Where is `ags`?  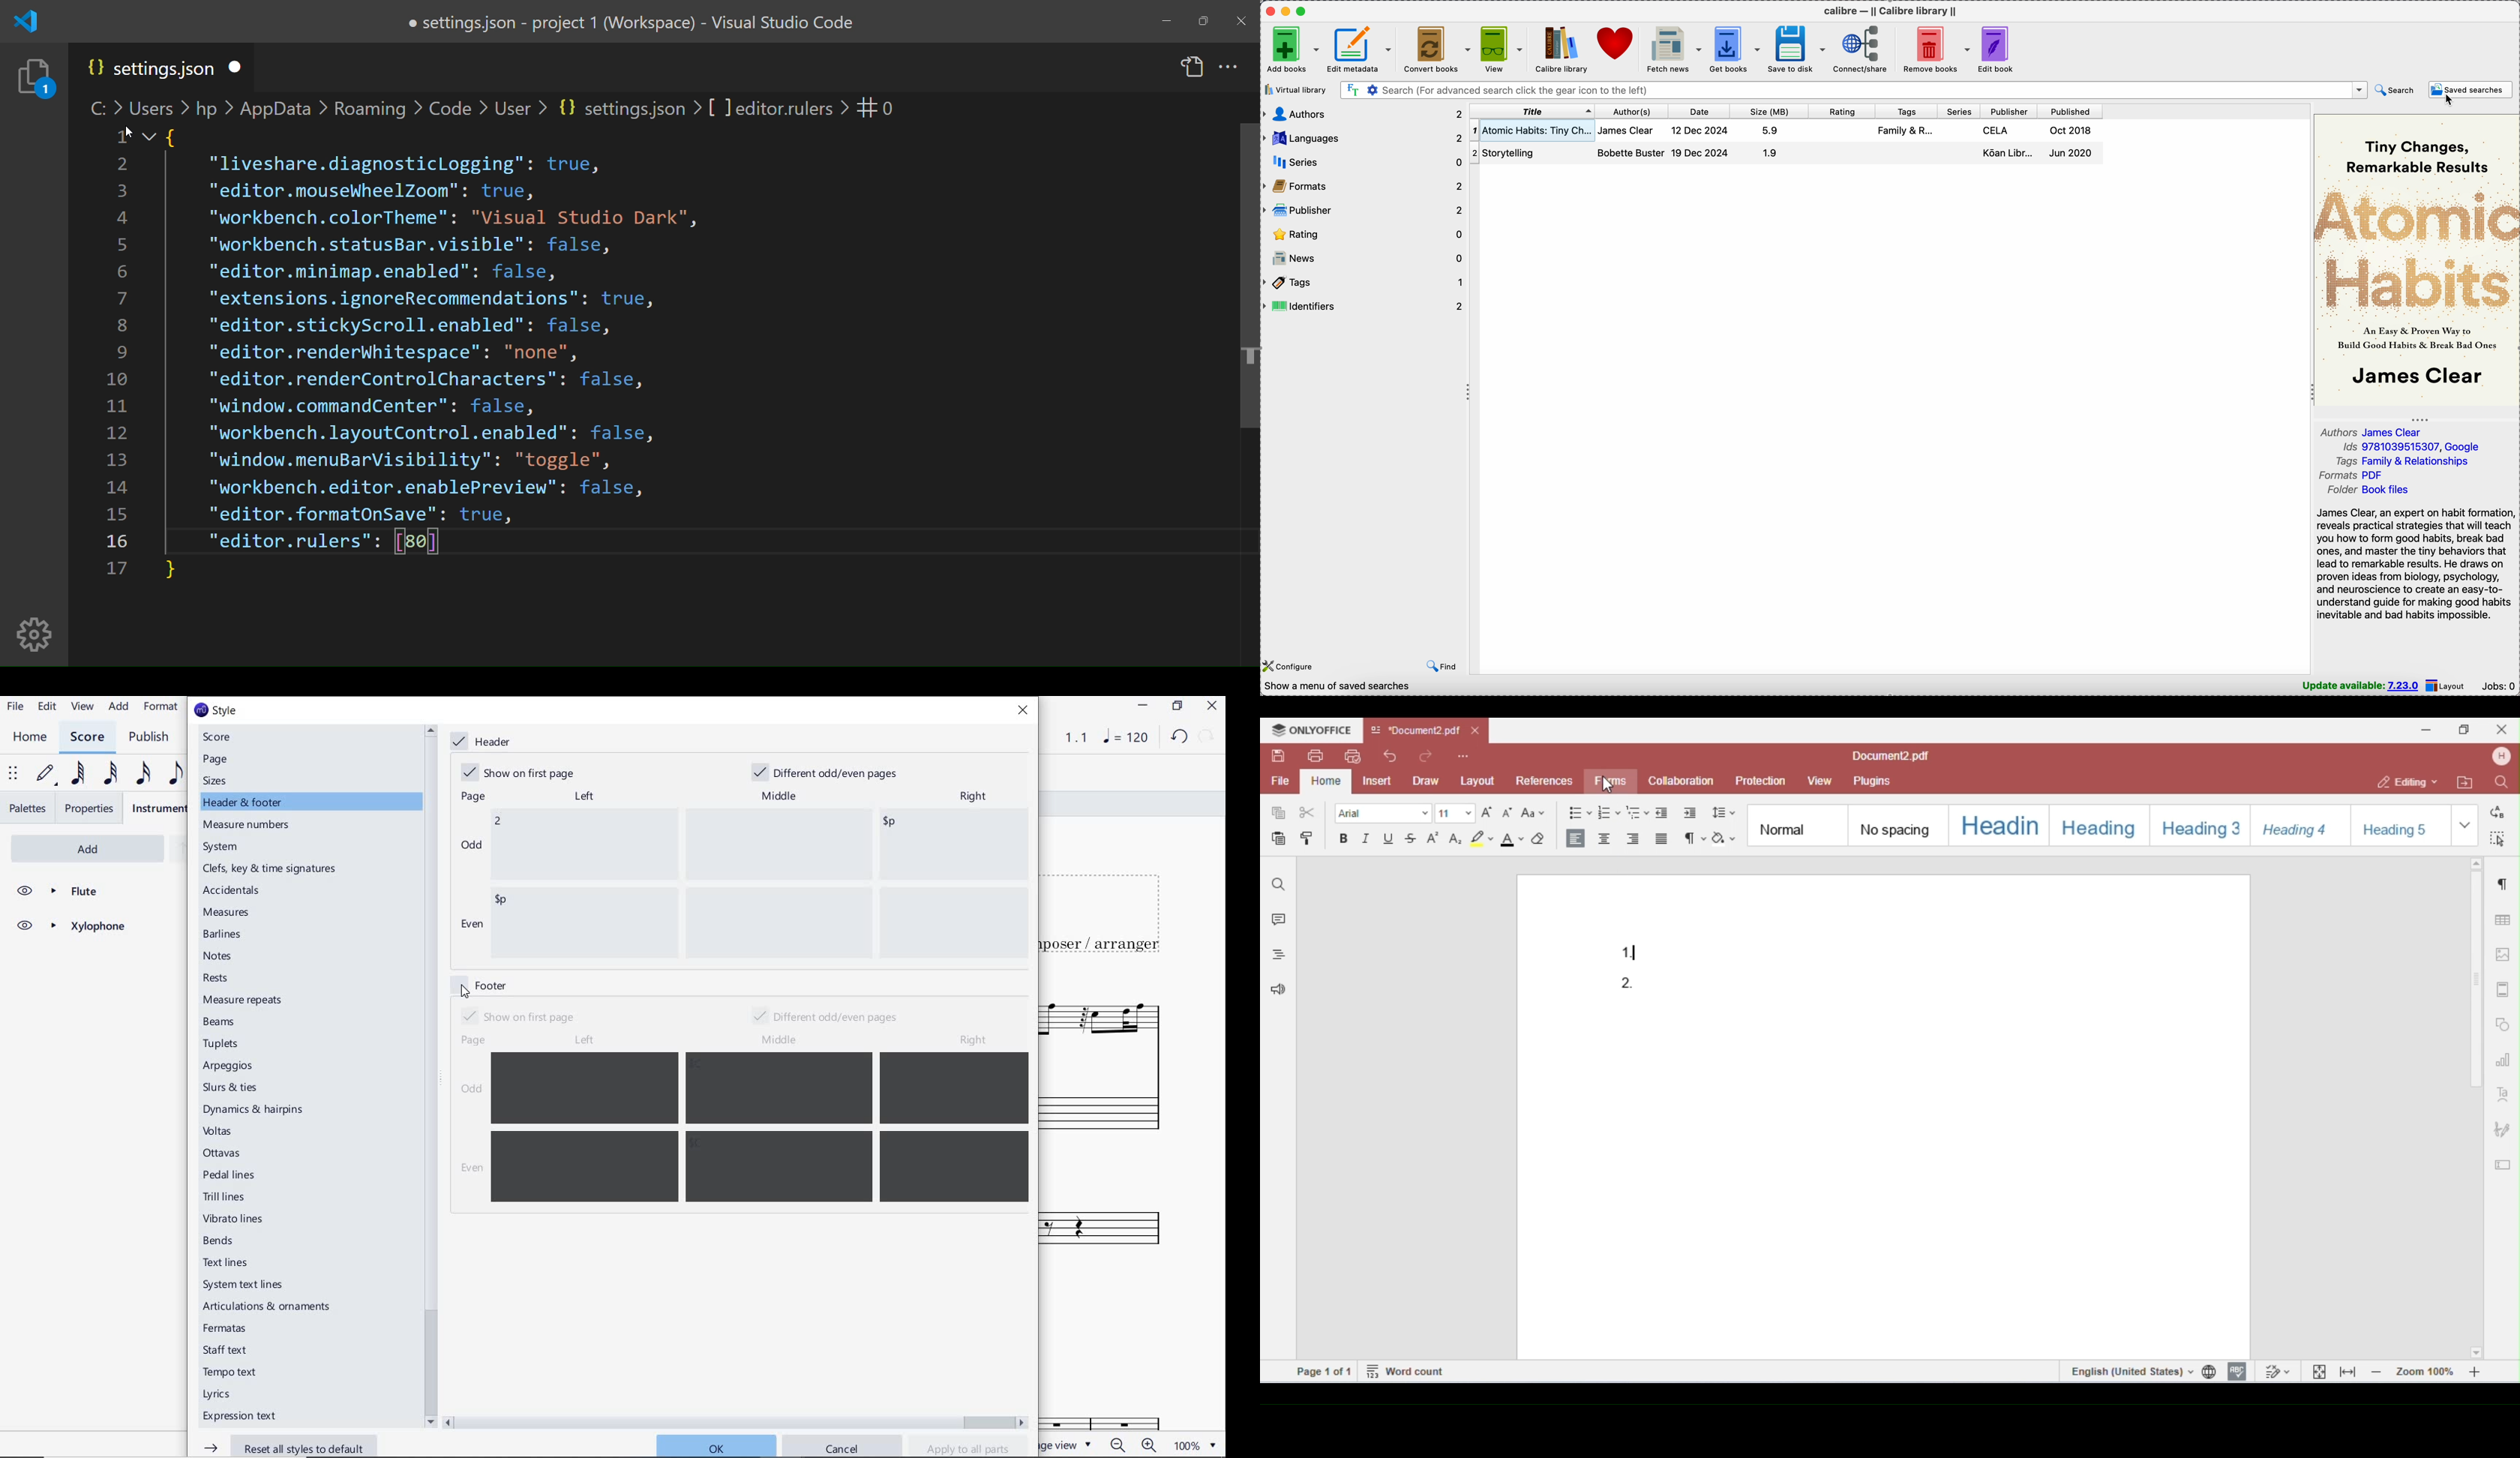 ags is located at coordinates (1905, 132).